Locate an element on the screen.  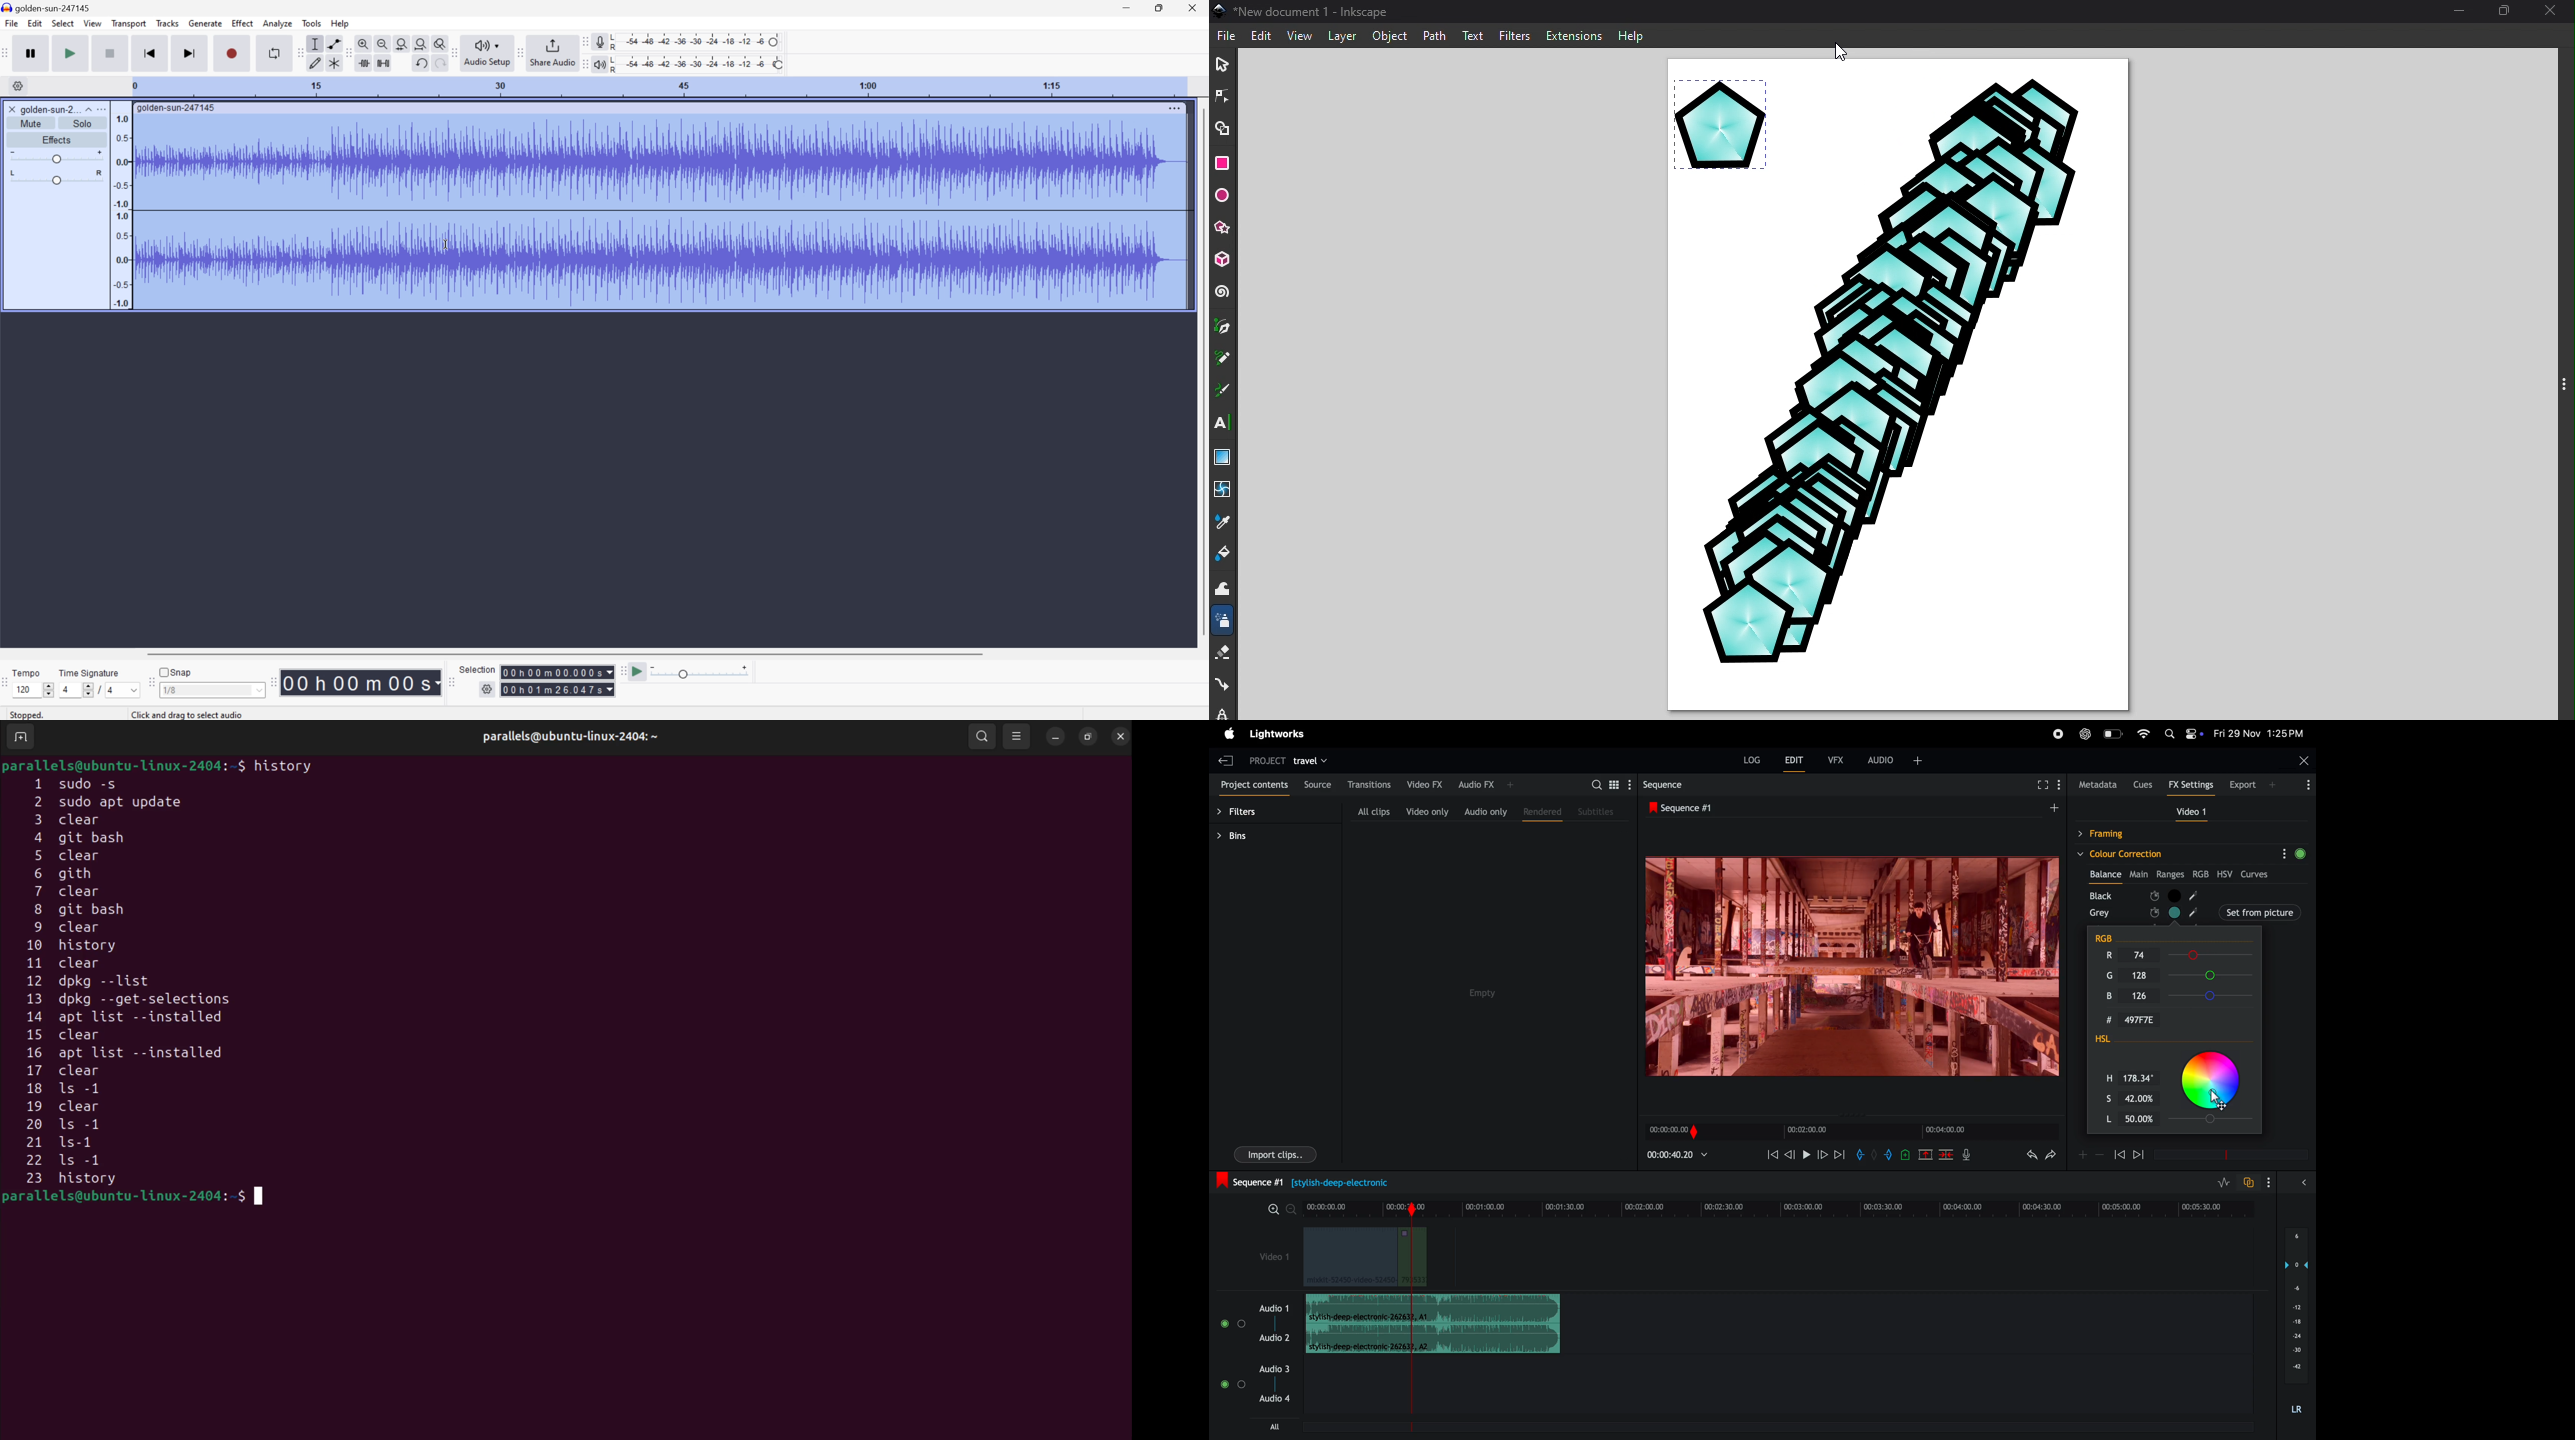
Slider is located at coordinates (56, 155).